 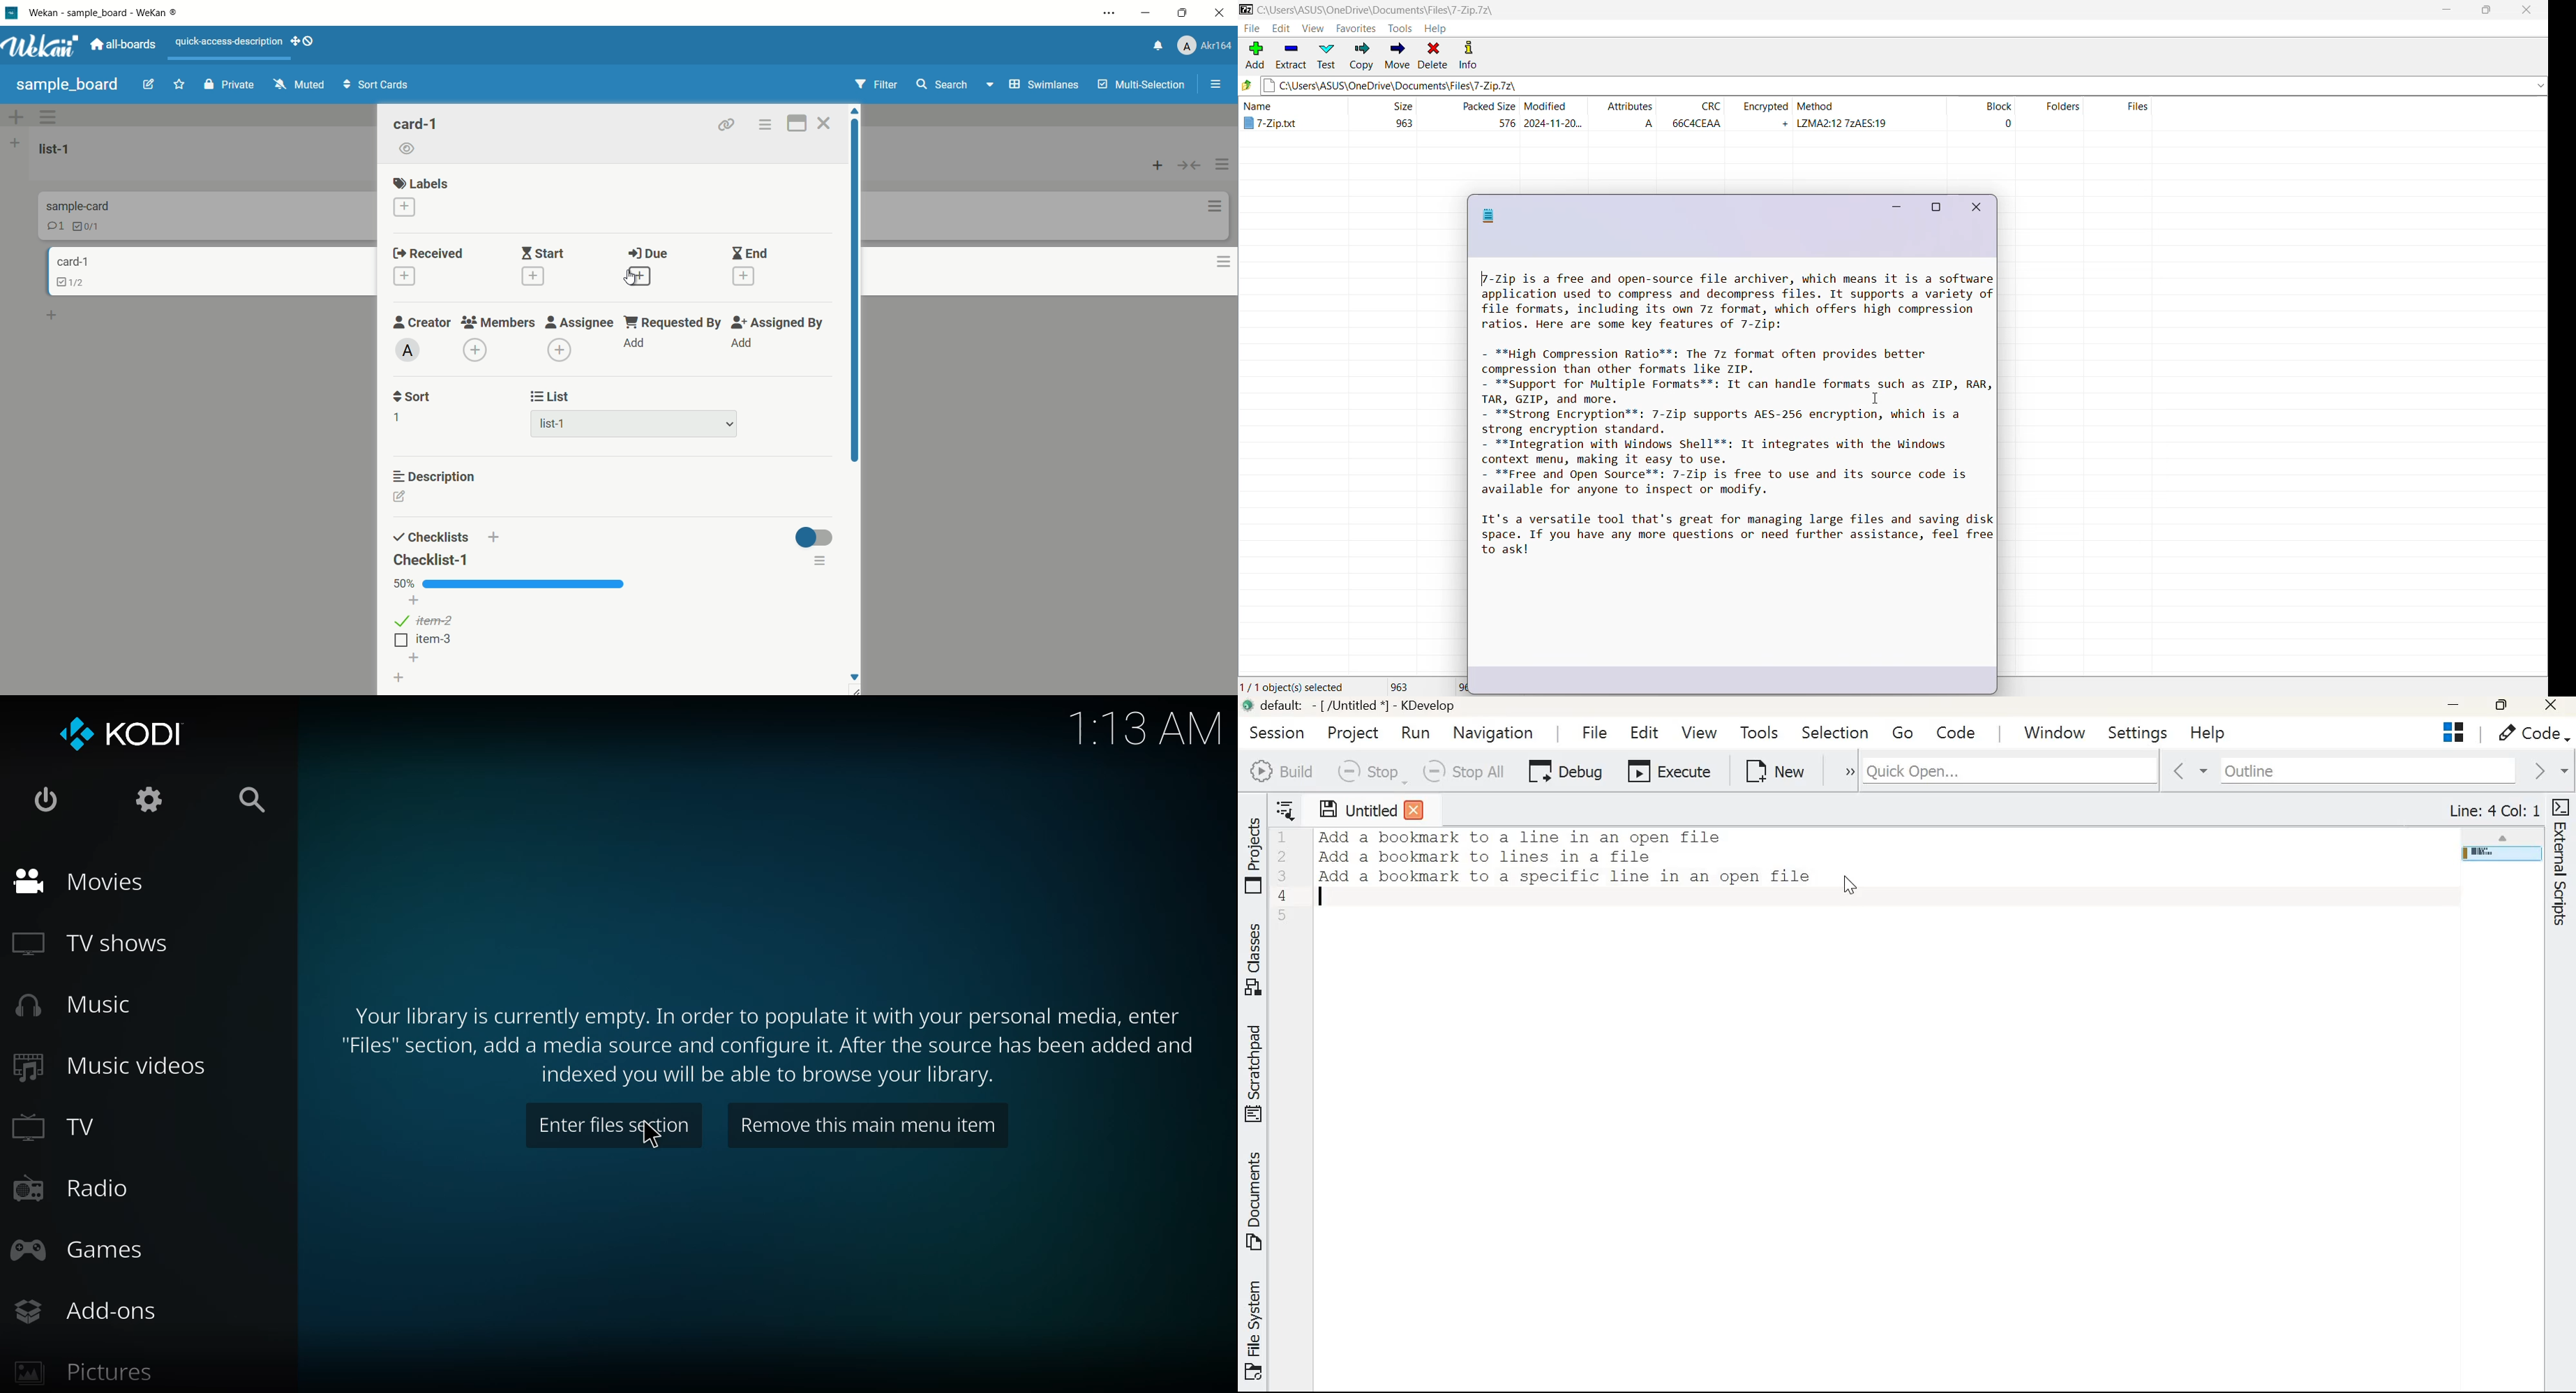 I want to click on creator, so click(x=420, y=323).